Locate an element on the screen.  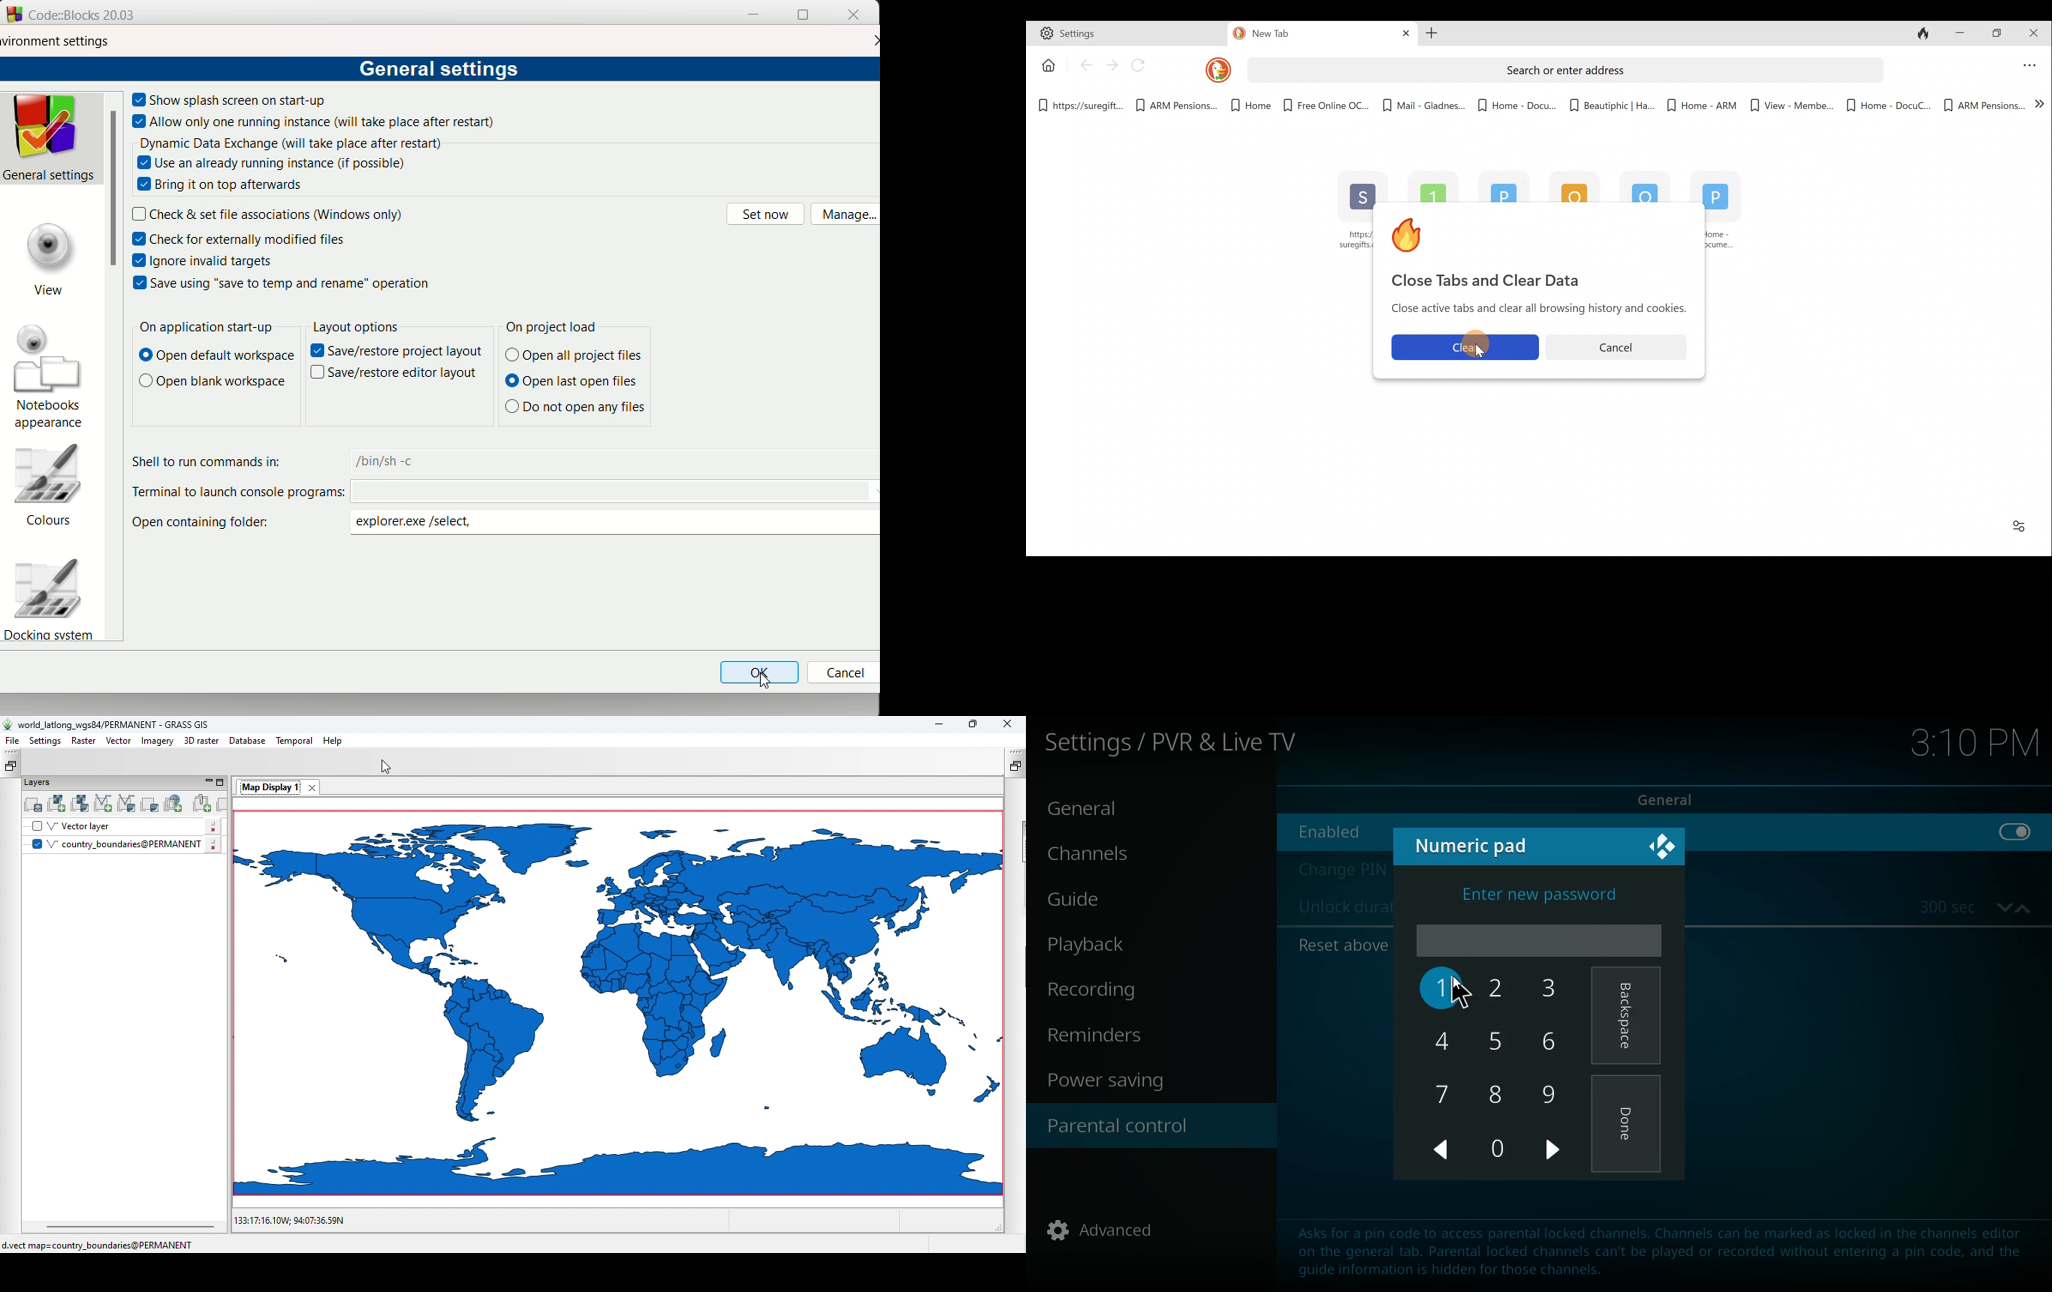
cancel is located at coordinates (842, 674).